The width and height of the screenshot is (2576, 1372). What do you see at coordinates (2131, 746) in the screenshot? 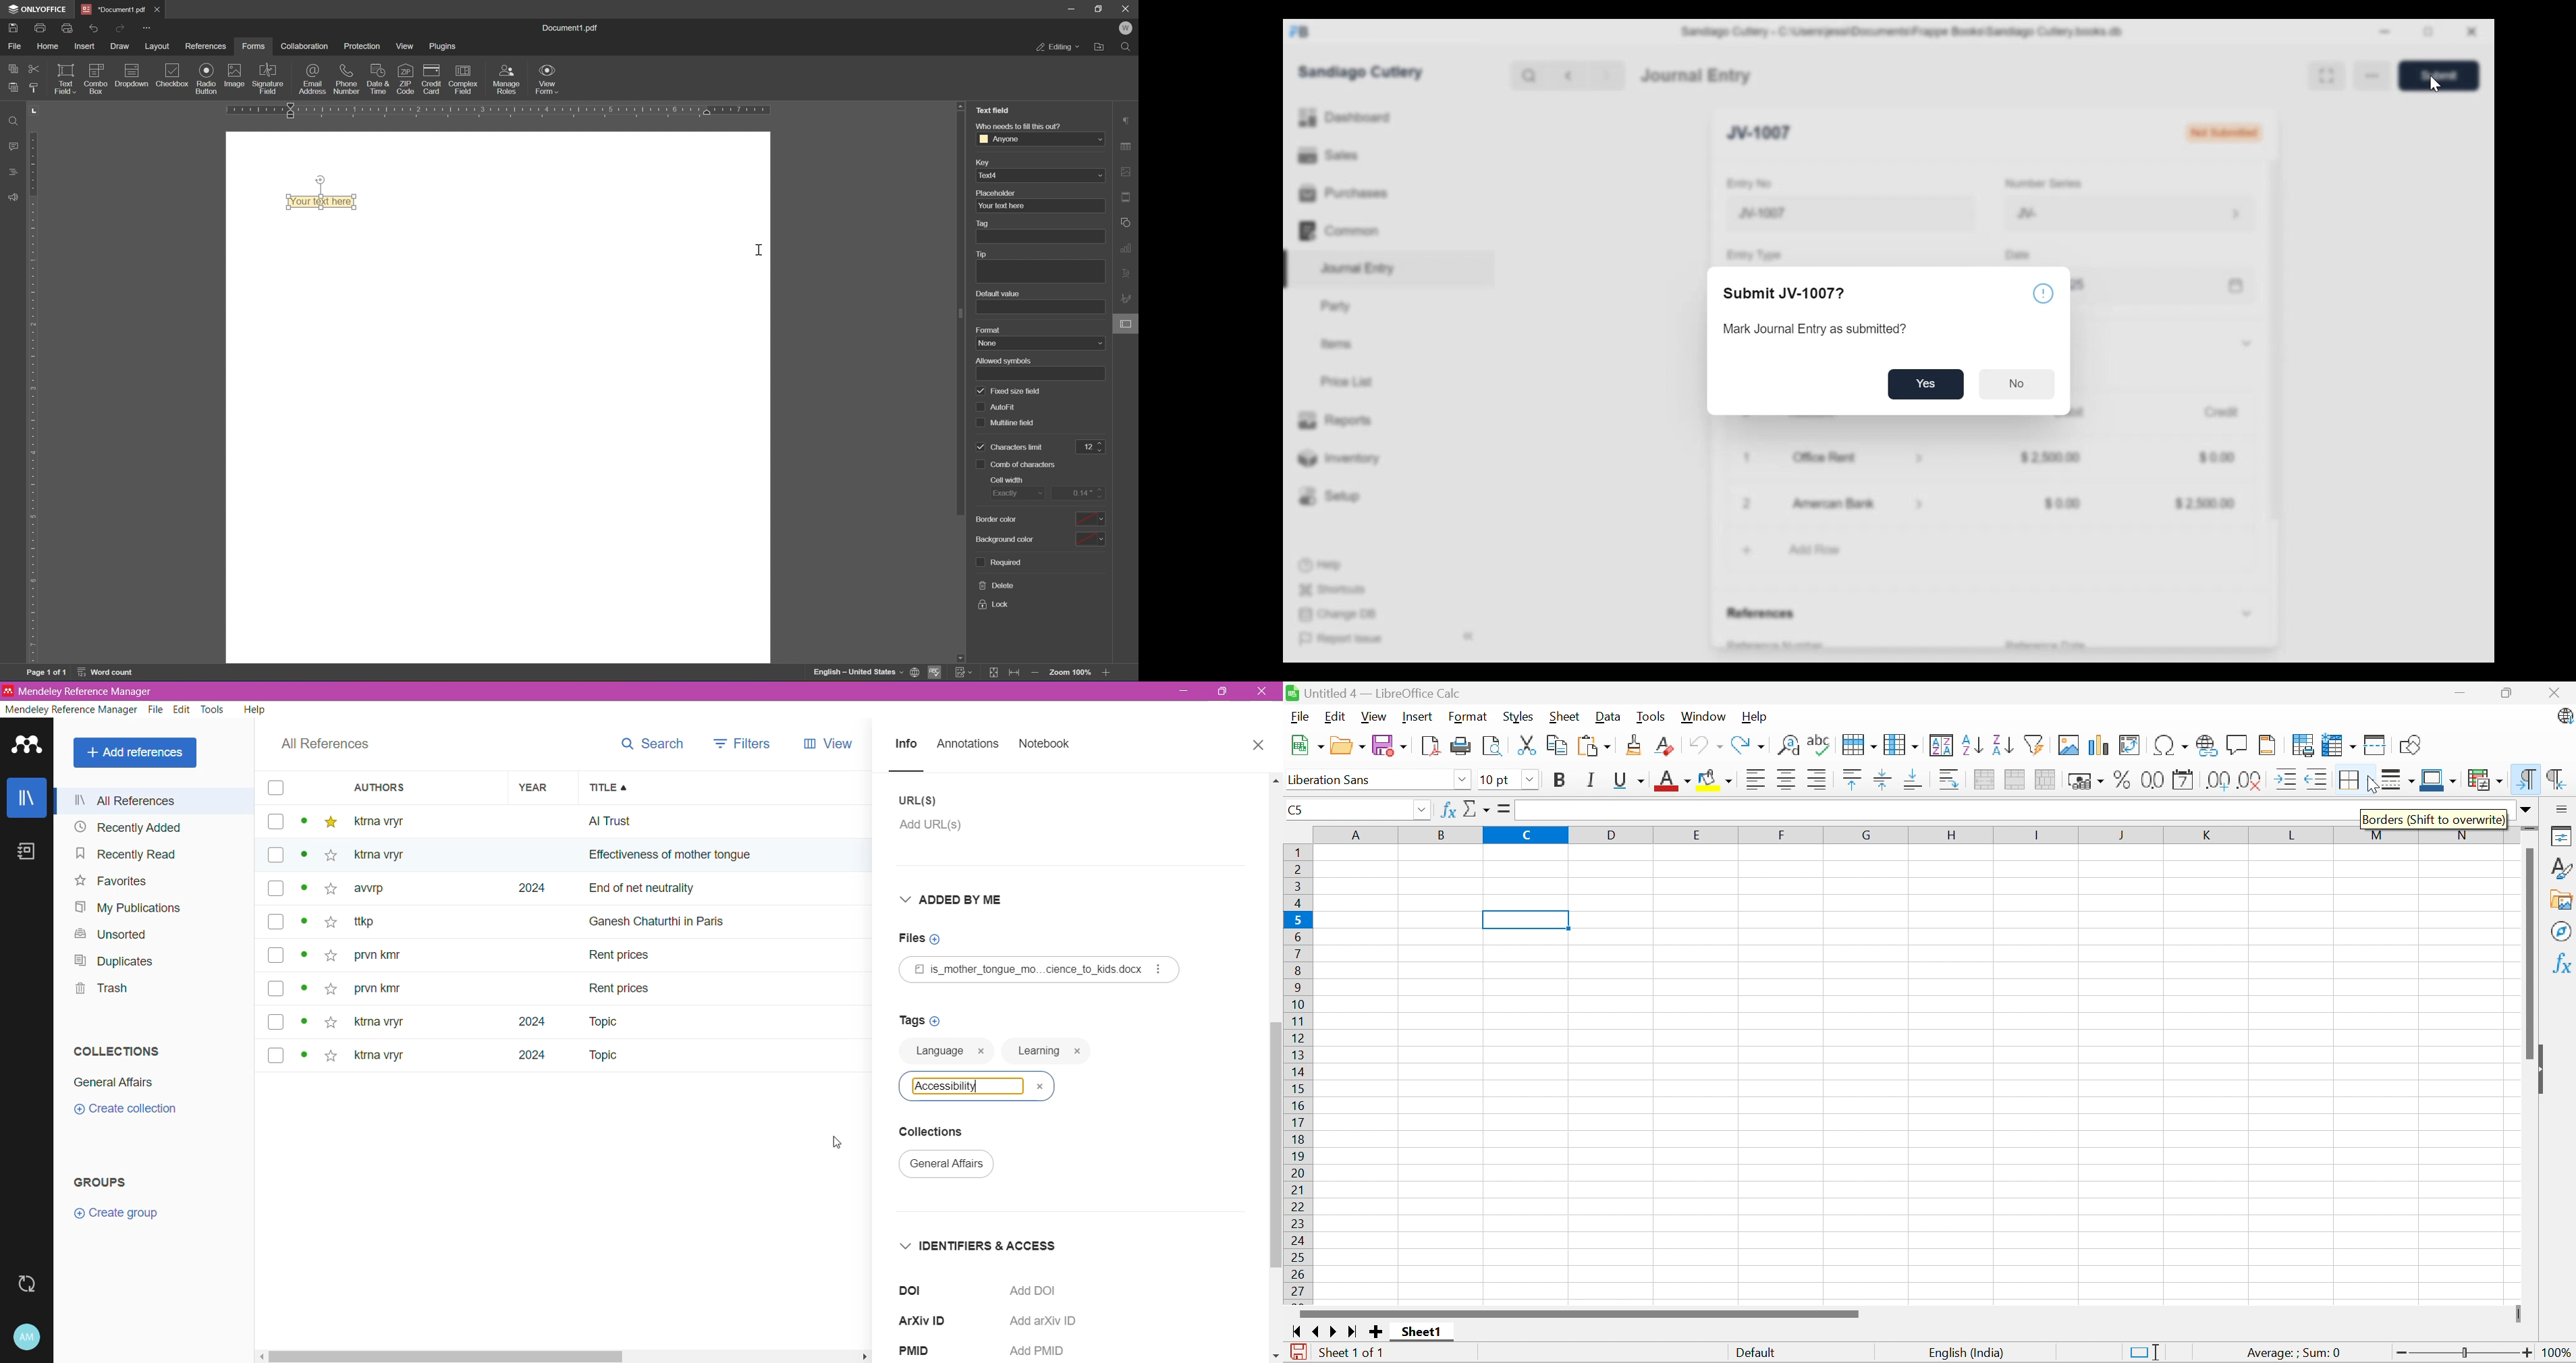
I see `Insert or edit pivot table` at bounding box center [2131, 746].